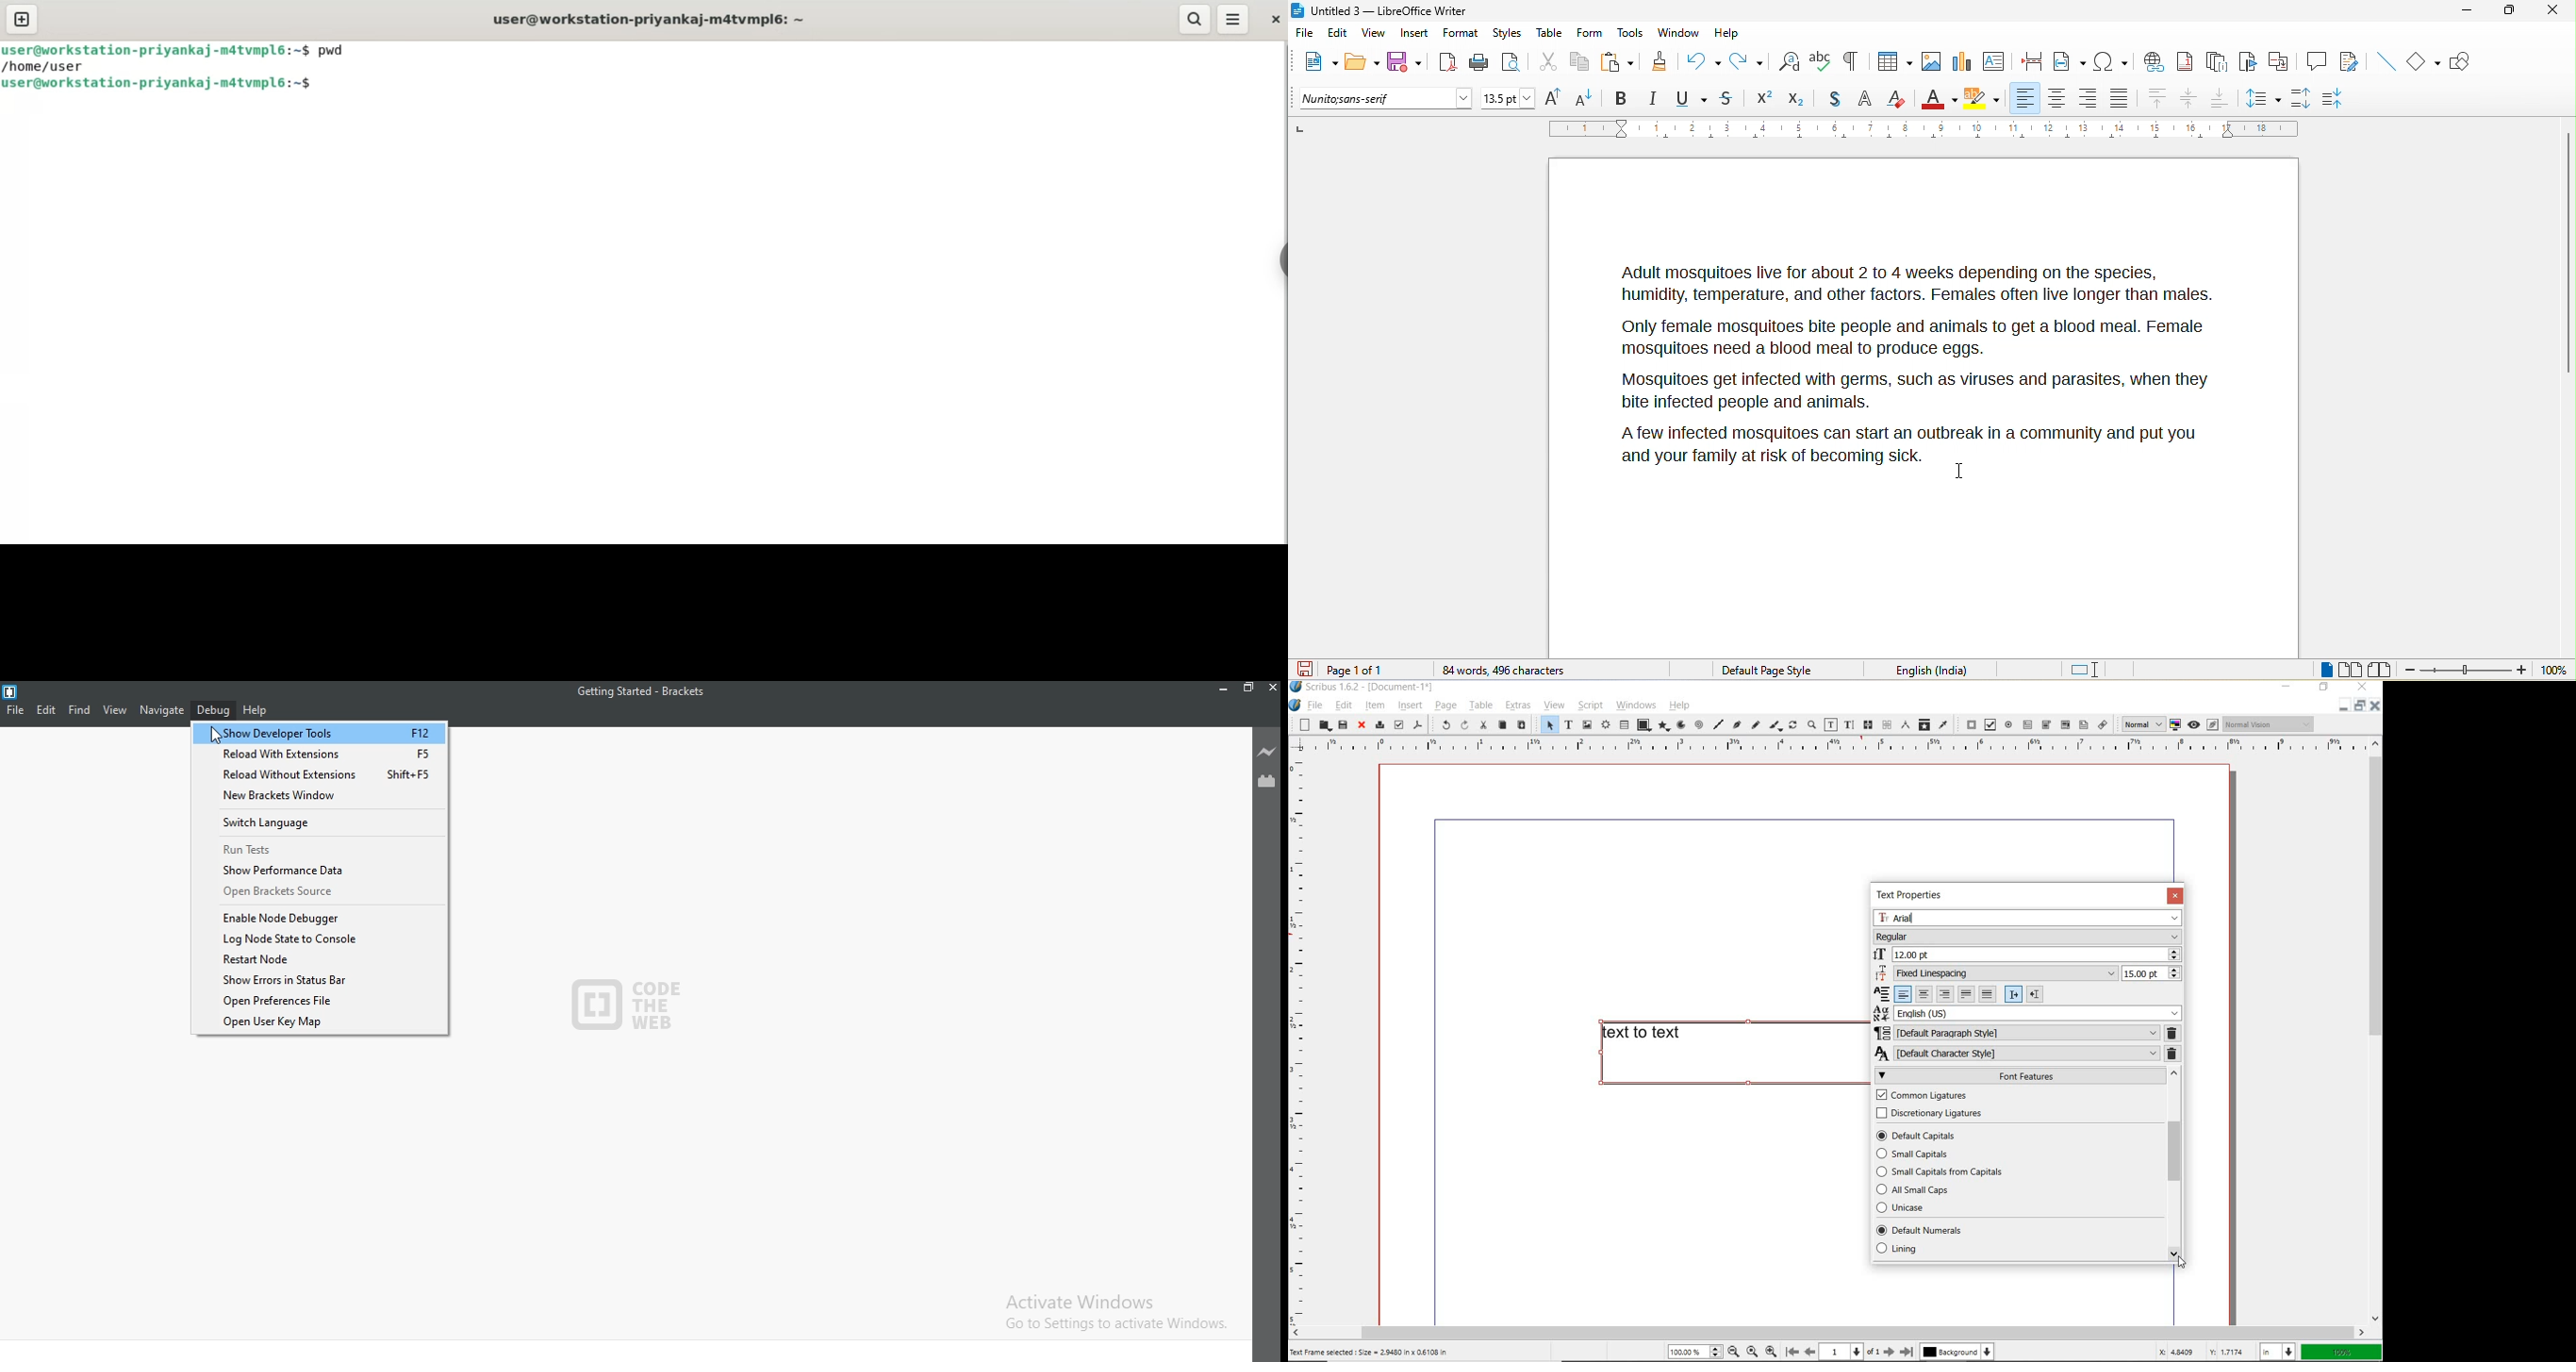  Describe the element at coordinates (2084, 726) in the screenshot. I see `Text annotation` at that location.